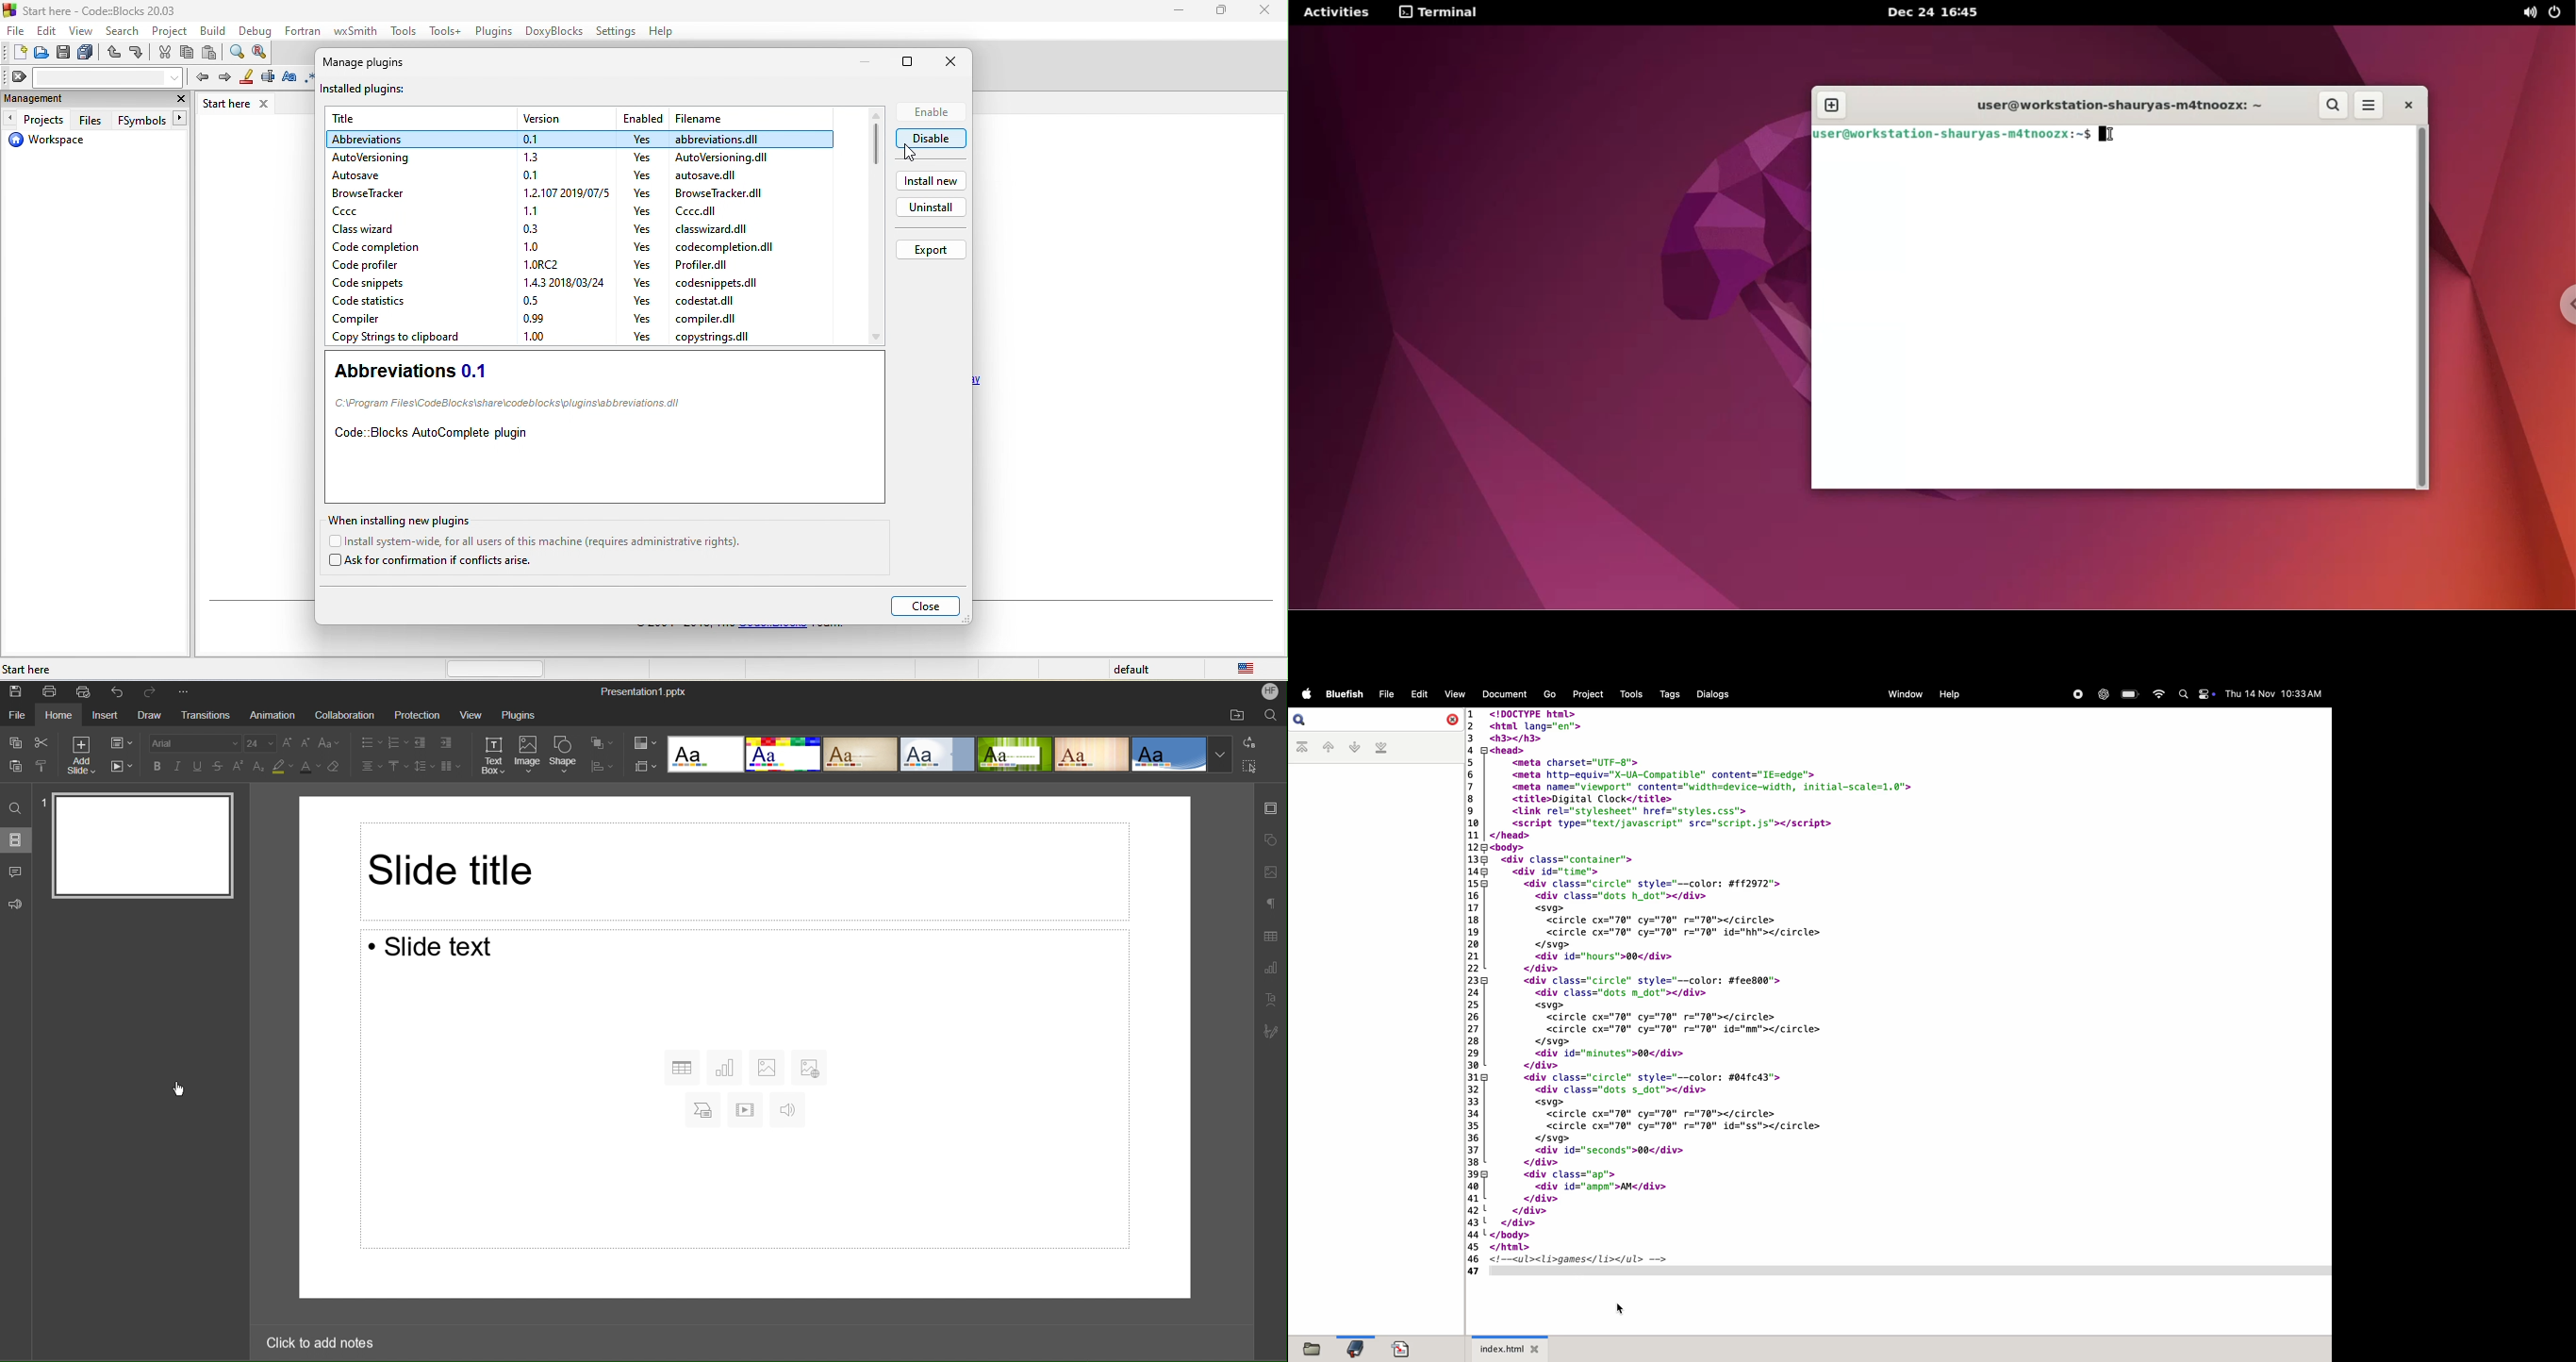  I want to click on version, so click(531, 209).